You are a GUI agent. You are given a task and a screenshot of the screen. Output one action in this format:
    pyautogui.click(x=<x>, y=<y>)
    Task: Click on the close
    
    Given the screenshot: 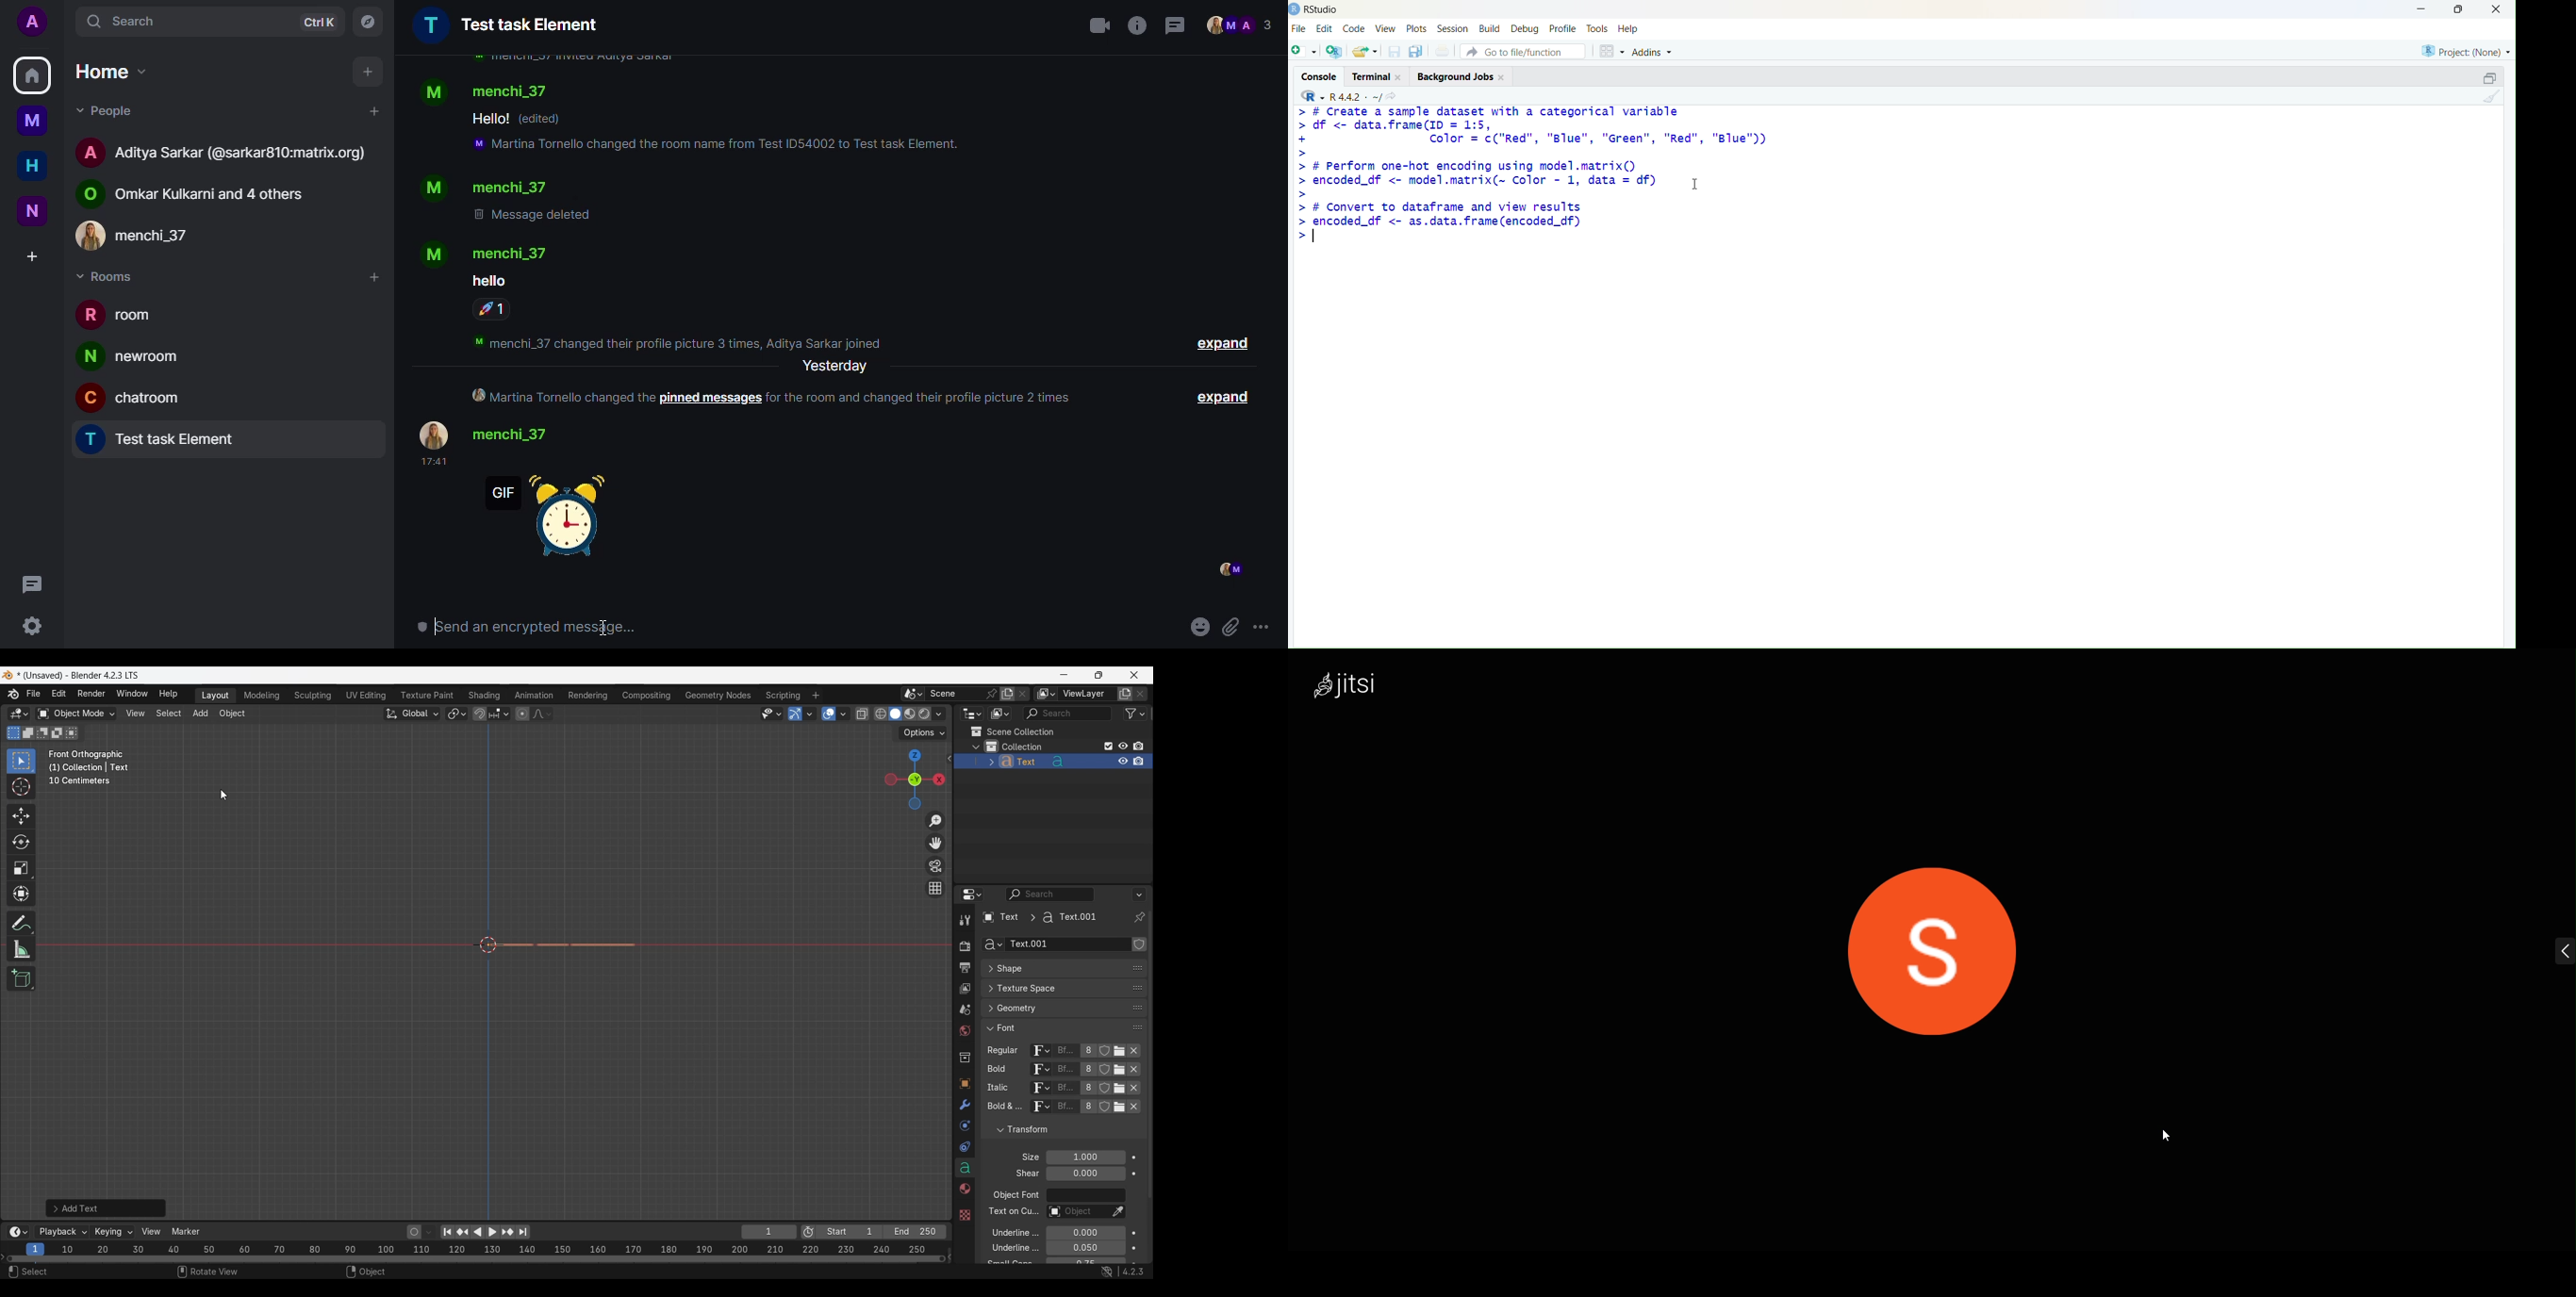 What is the action you would take?
    pyautogui.click(x=1503, y=78)
    